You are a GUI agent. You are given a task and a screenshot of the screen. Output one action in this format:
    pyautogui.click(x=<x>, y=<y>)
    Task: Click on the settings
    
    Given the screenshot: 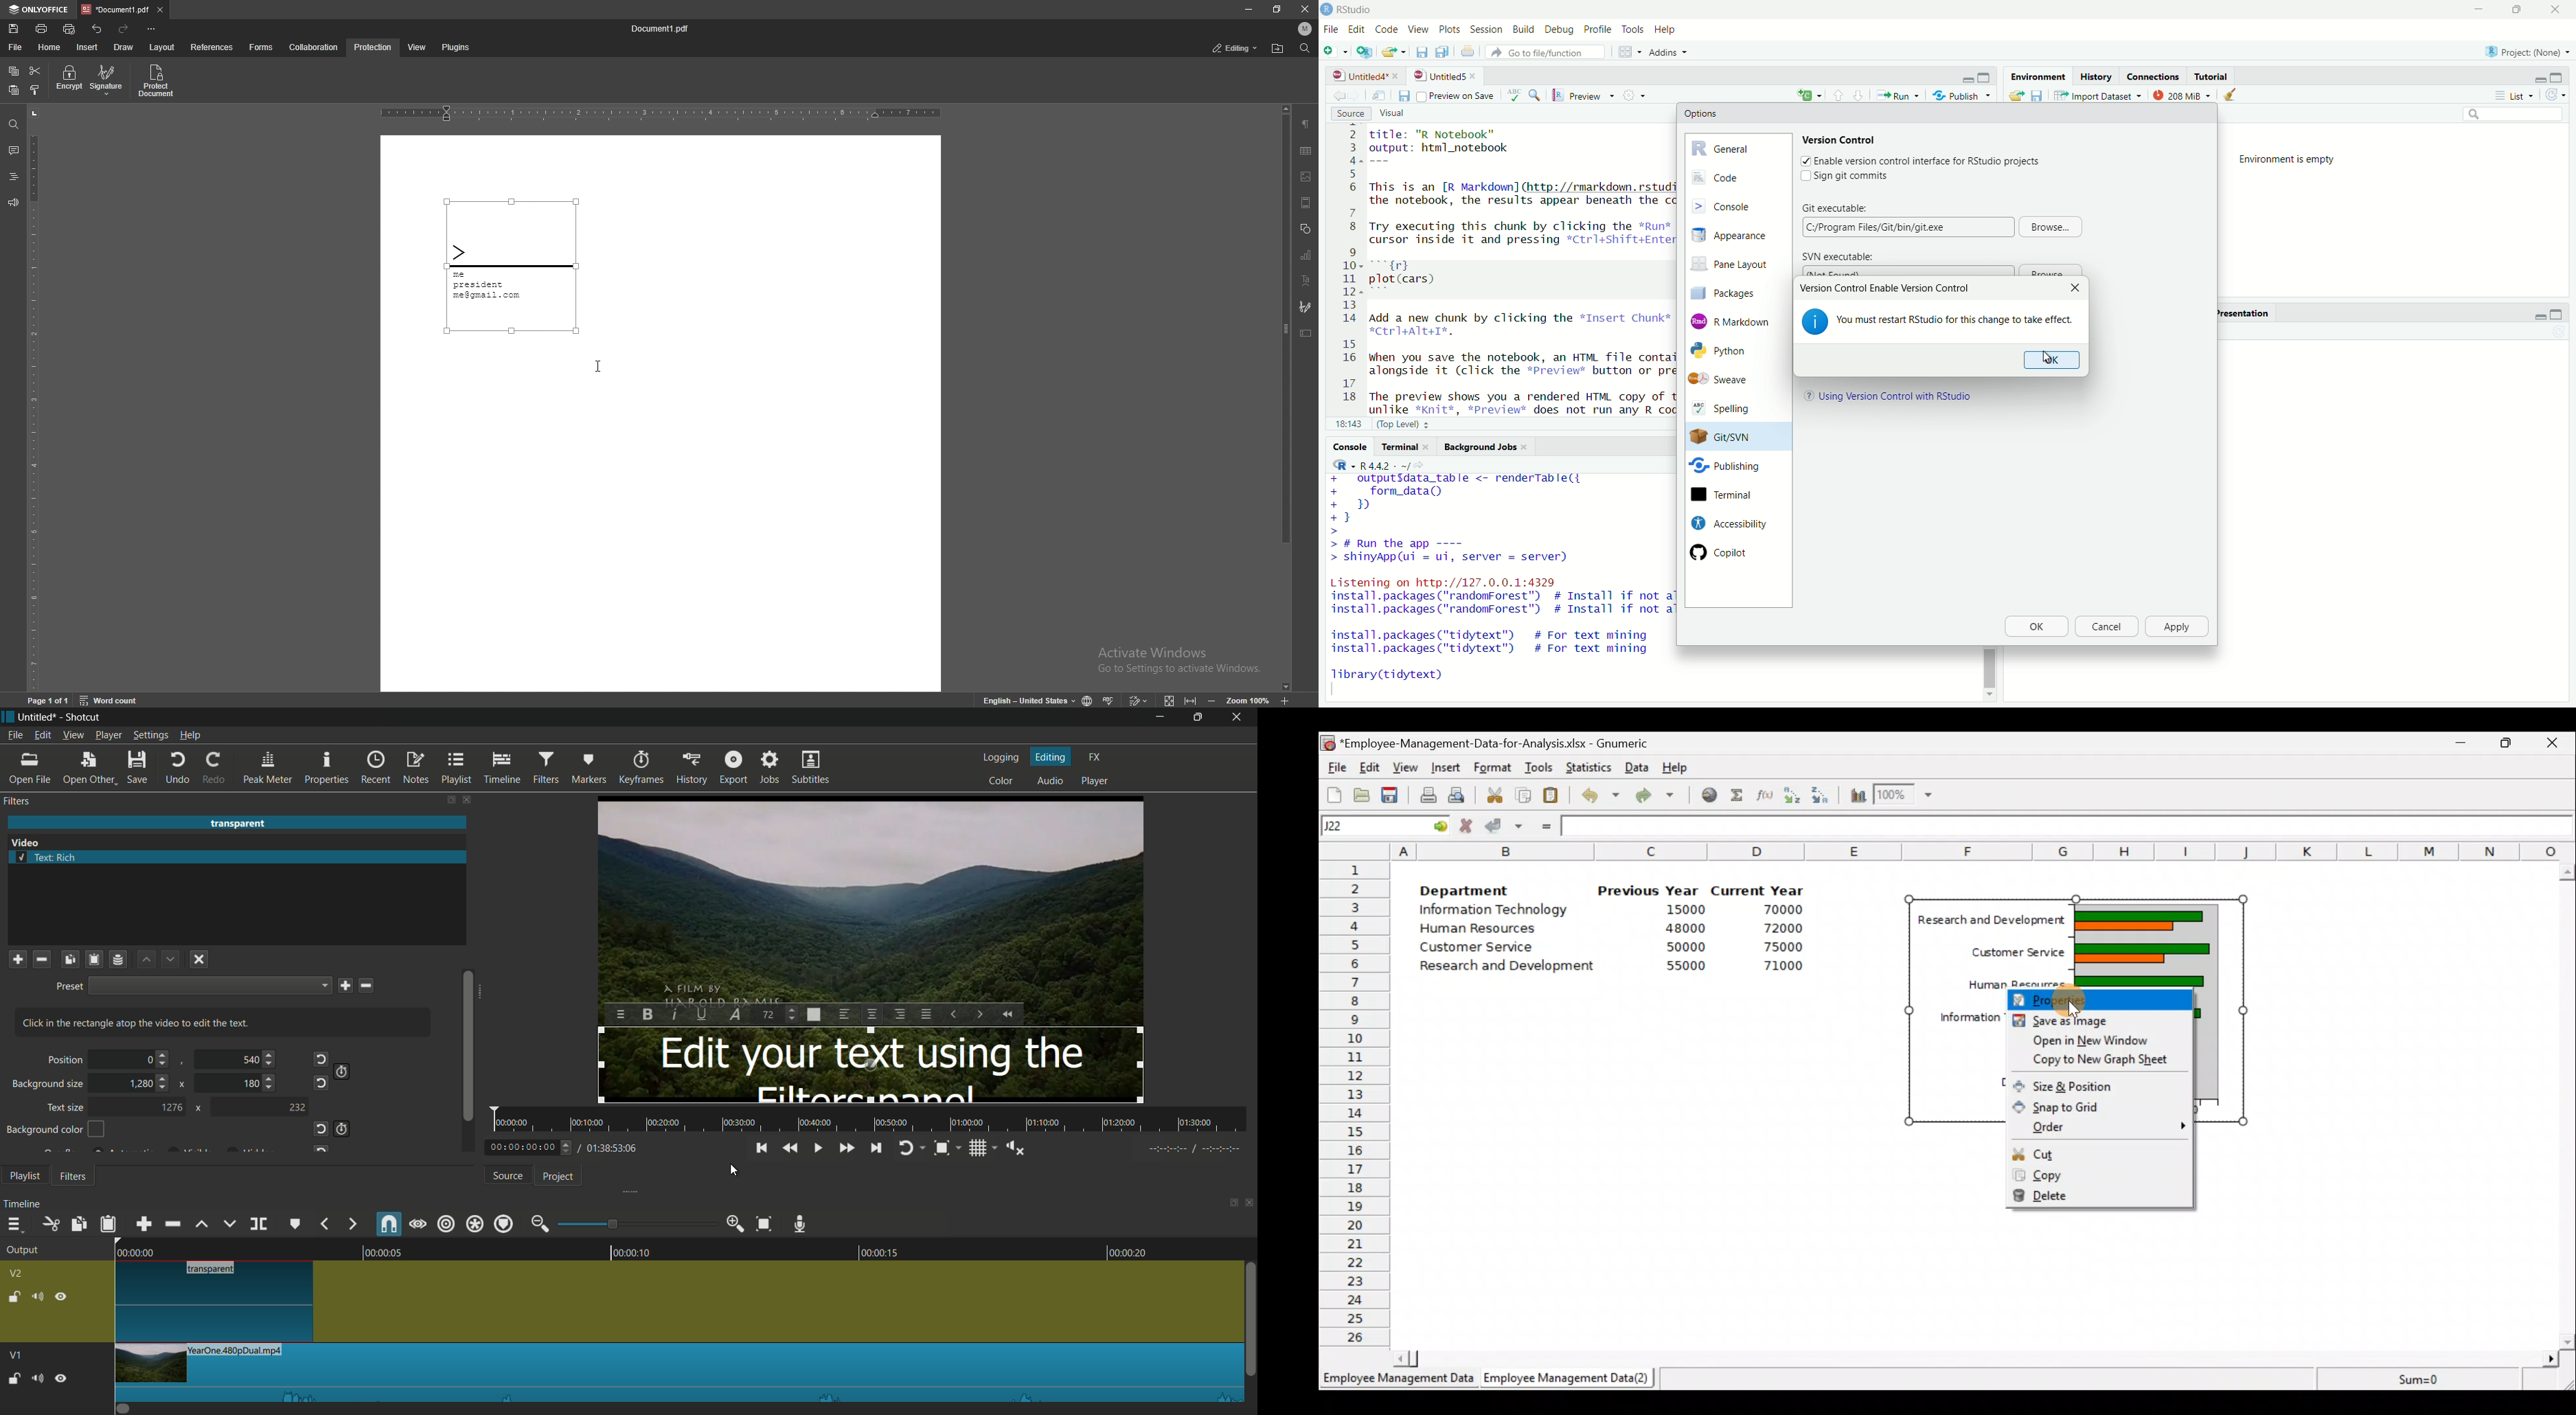 What is the action you would take?
    pyautogui.click(x=1637, y=95)
    